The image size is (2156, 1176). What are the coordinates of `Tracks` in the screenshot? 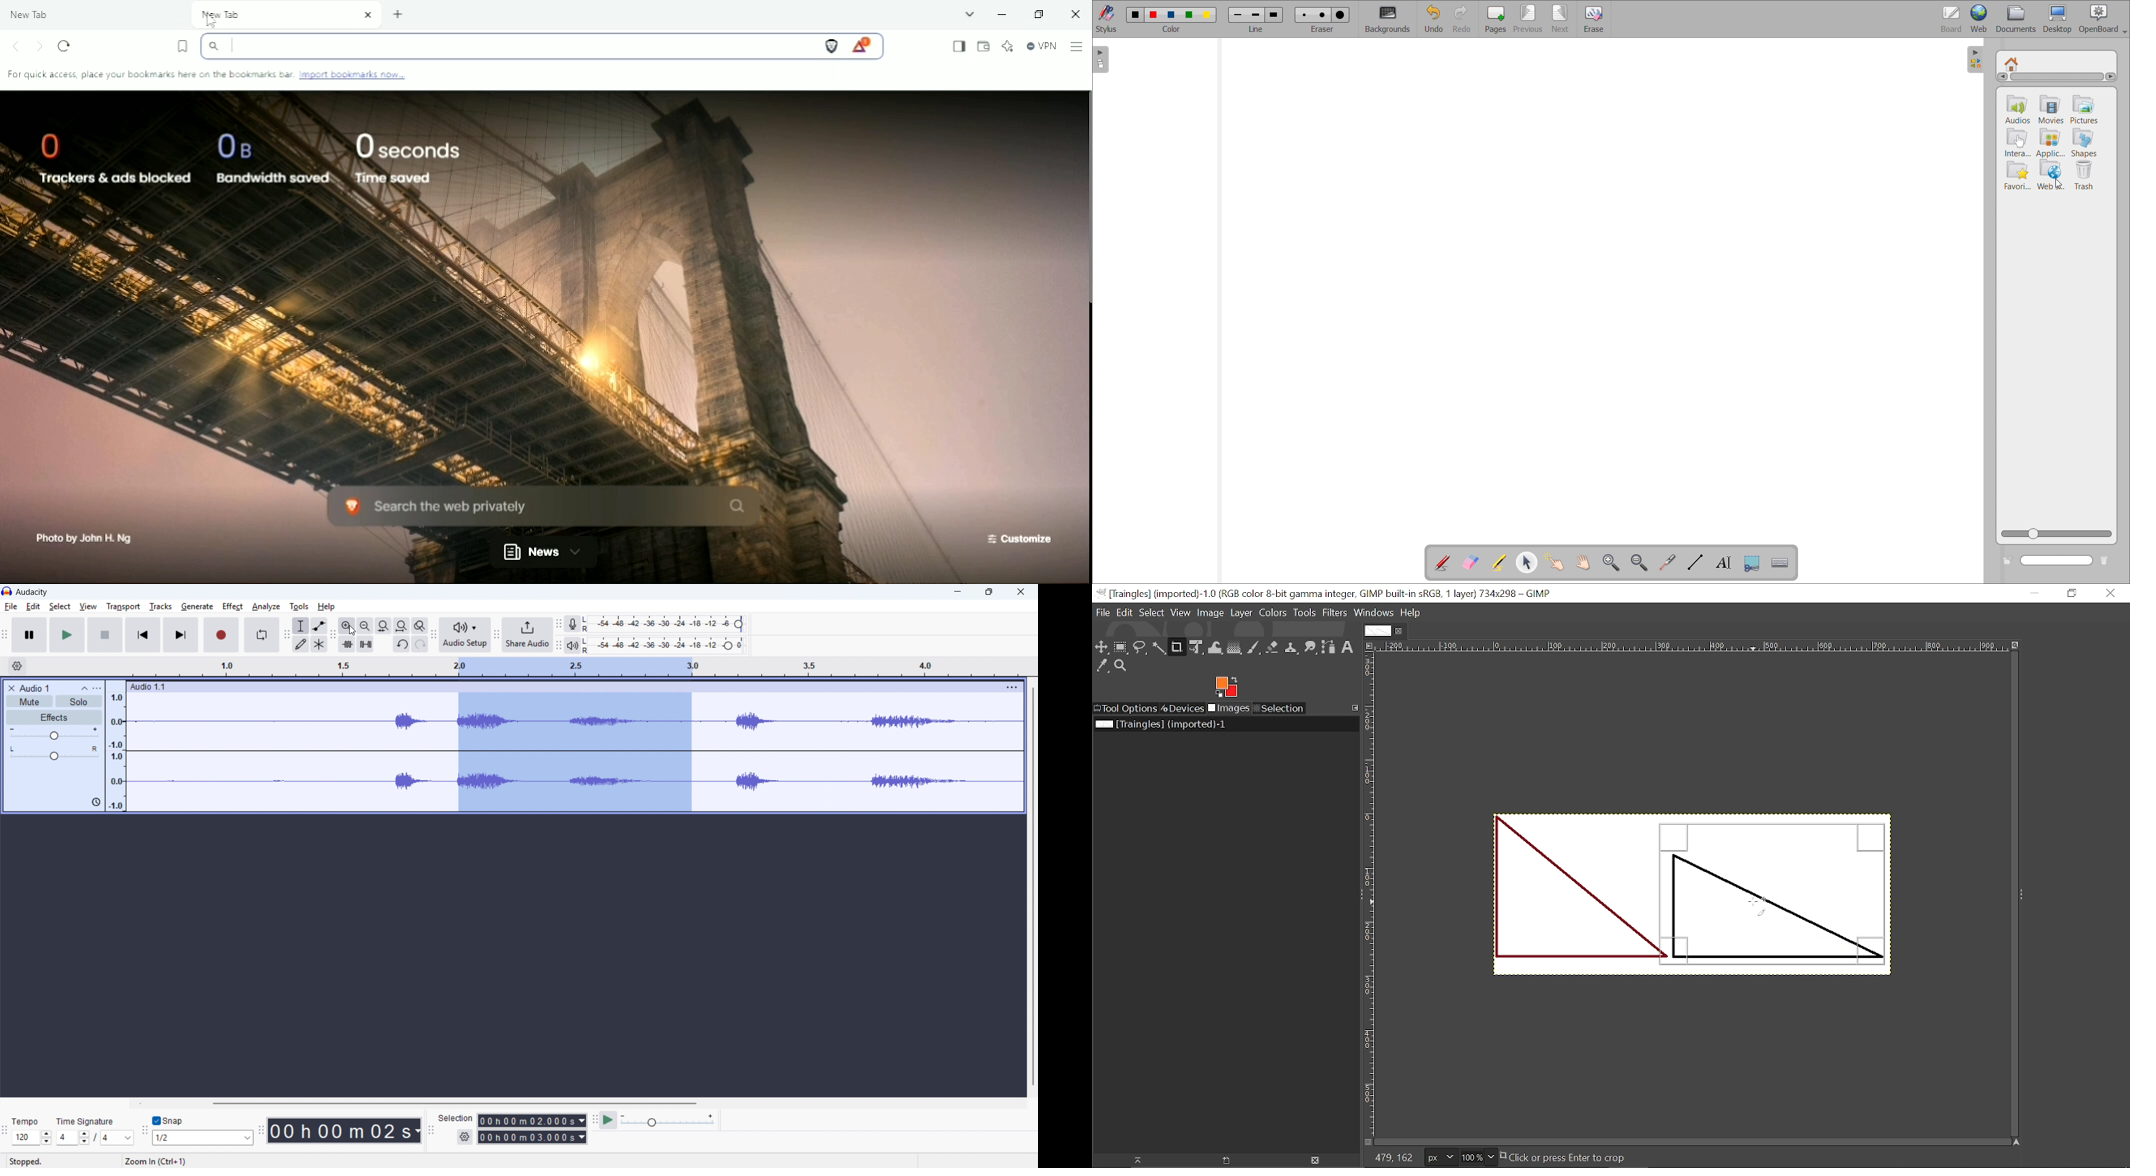 It's located at (161, 606).